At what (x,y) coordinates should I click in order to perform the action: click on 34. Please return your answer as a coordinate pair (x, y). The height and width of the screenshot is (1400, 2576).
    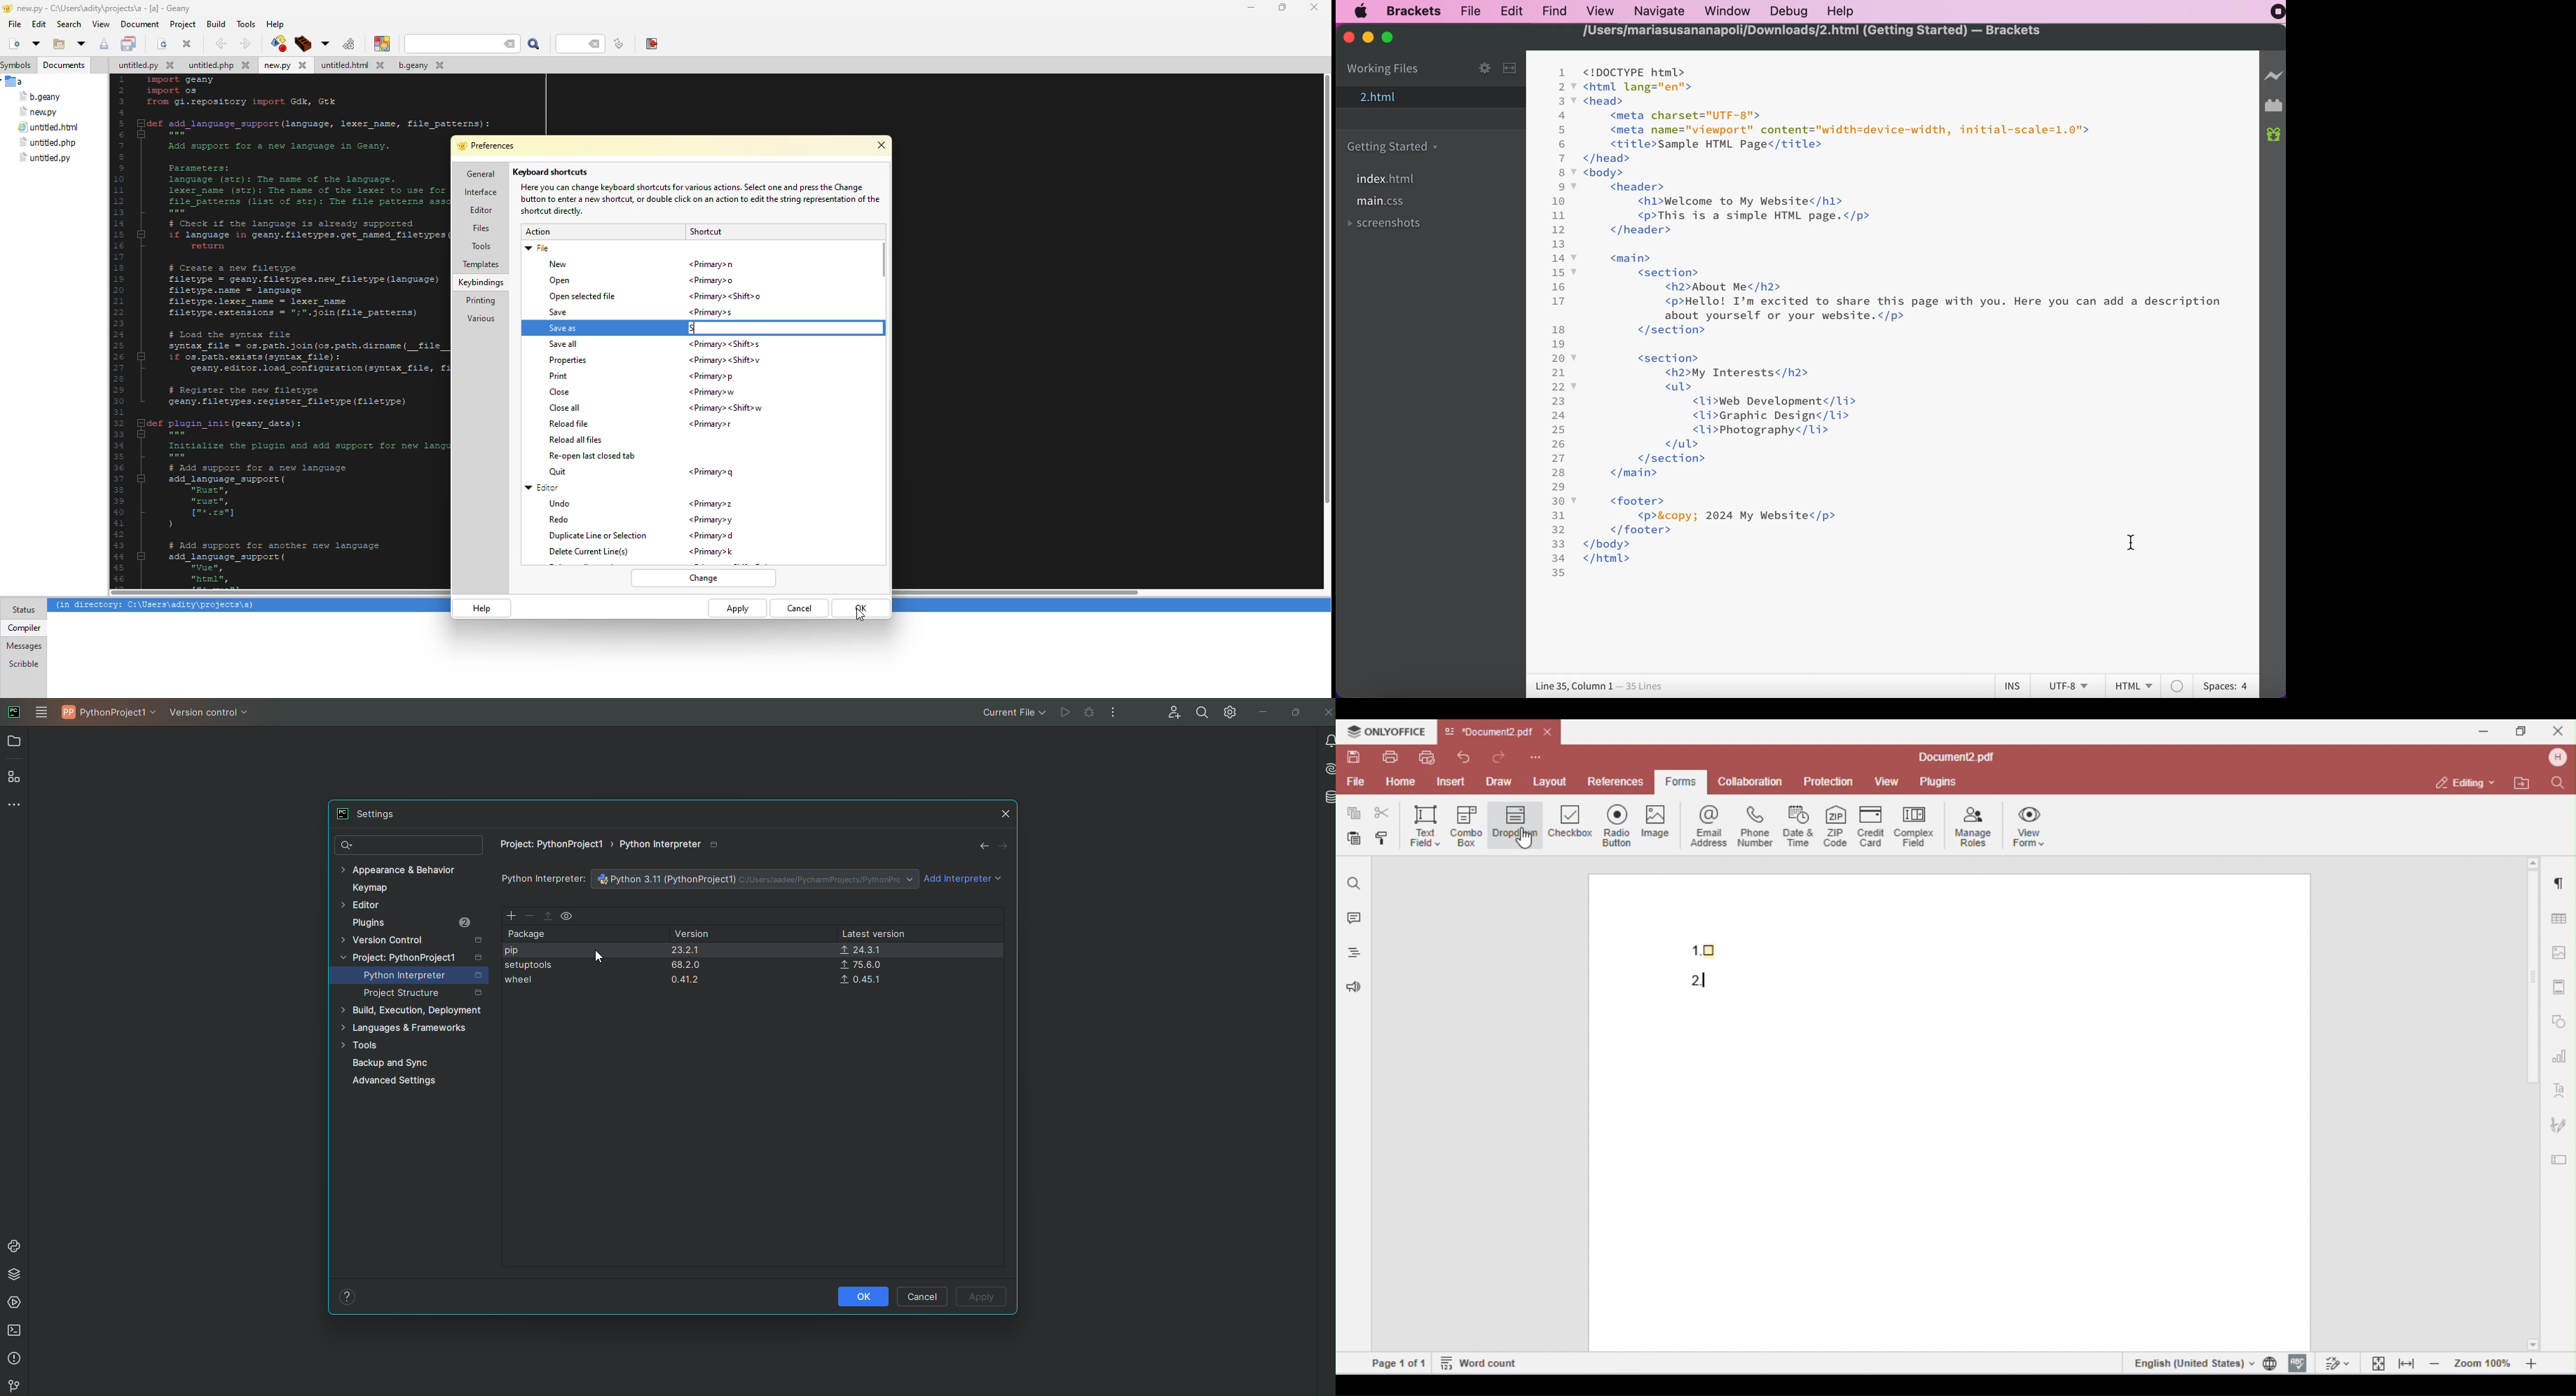
    Looking at the image, I should click on (1559, 558).